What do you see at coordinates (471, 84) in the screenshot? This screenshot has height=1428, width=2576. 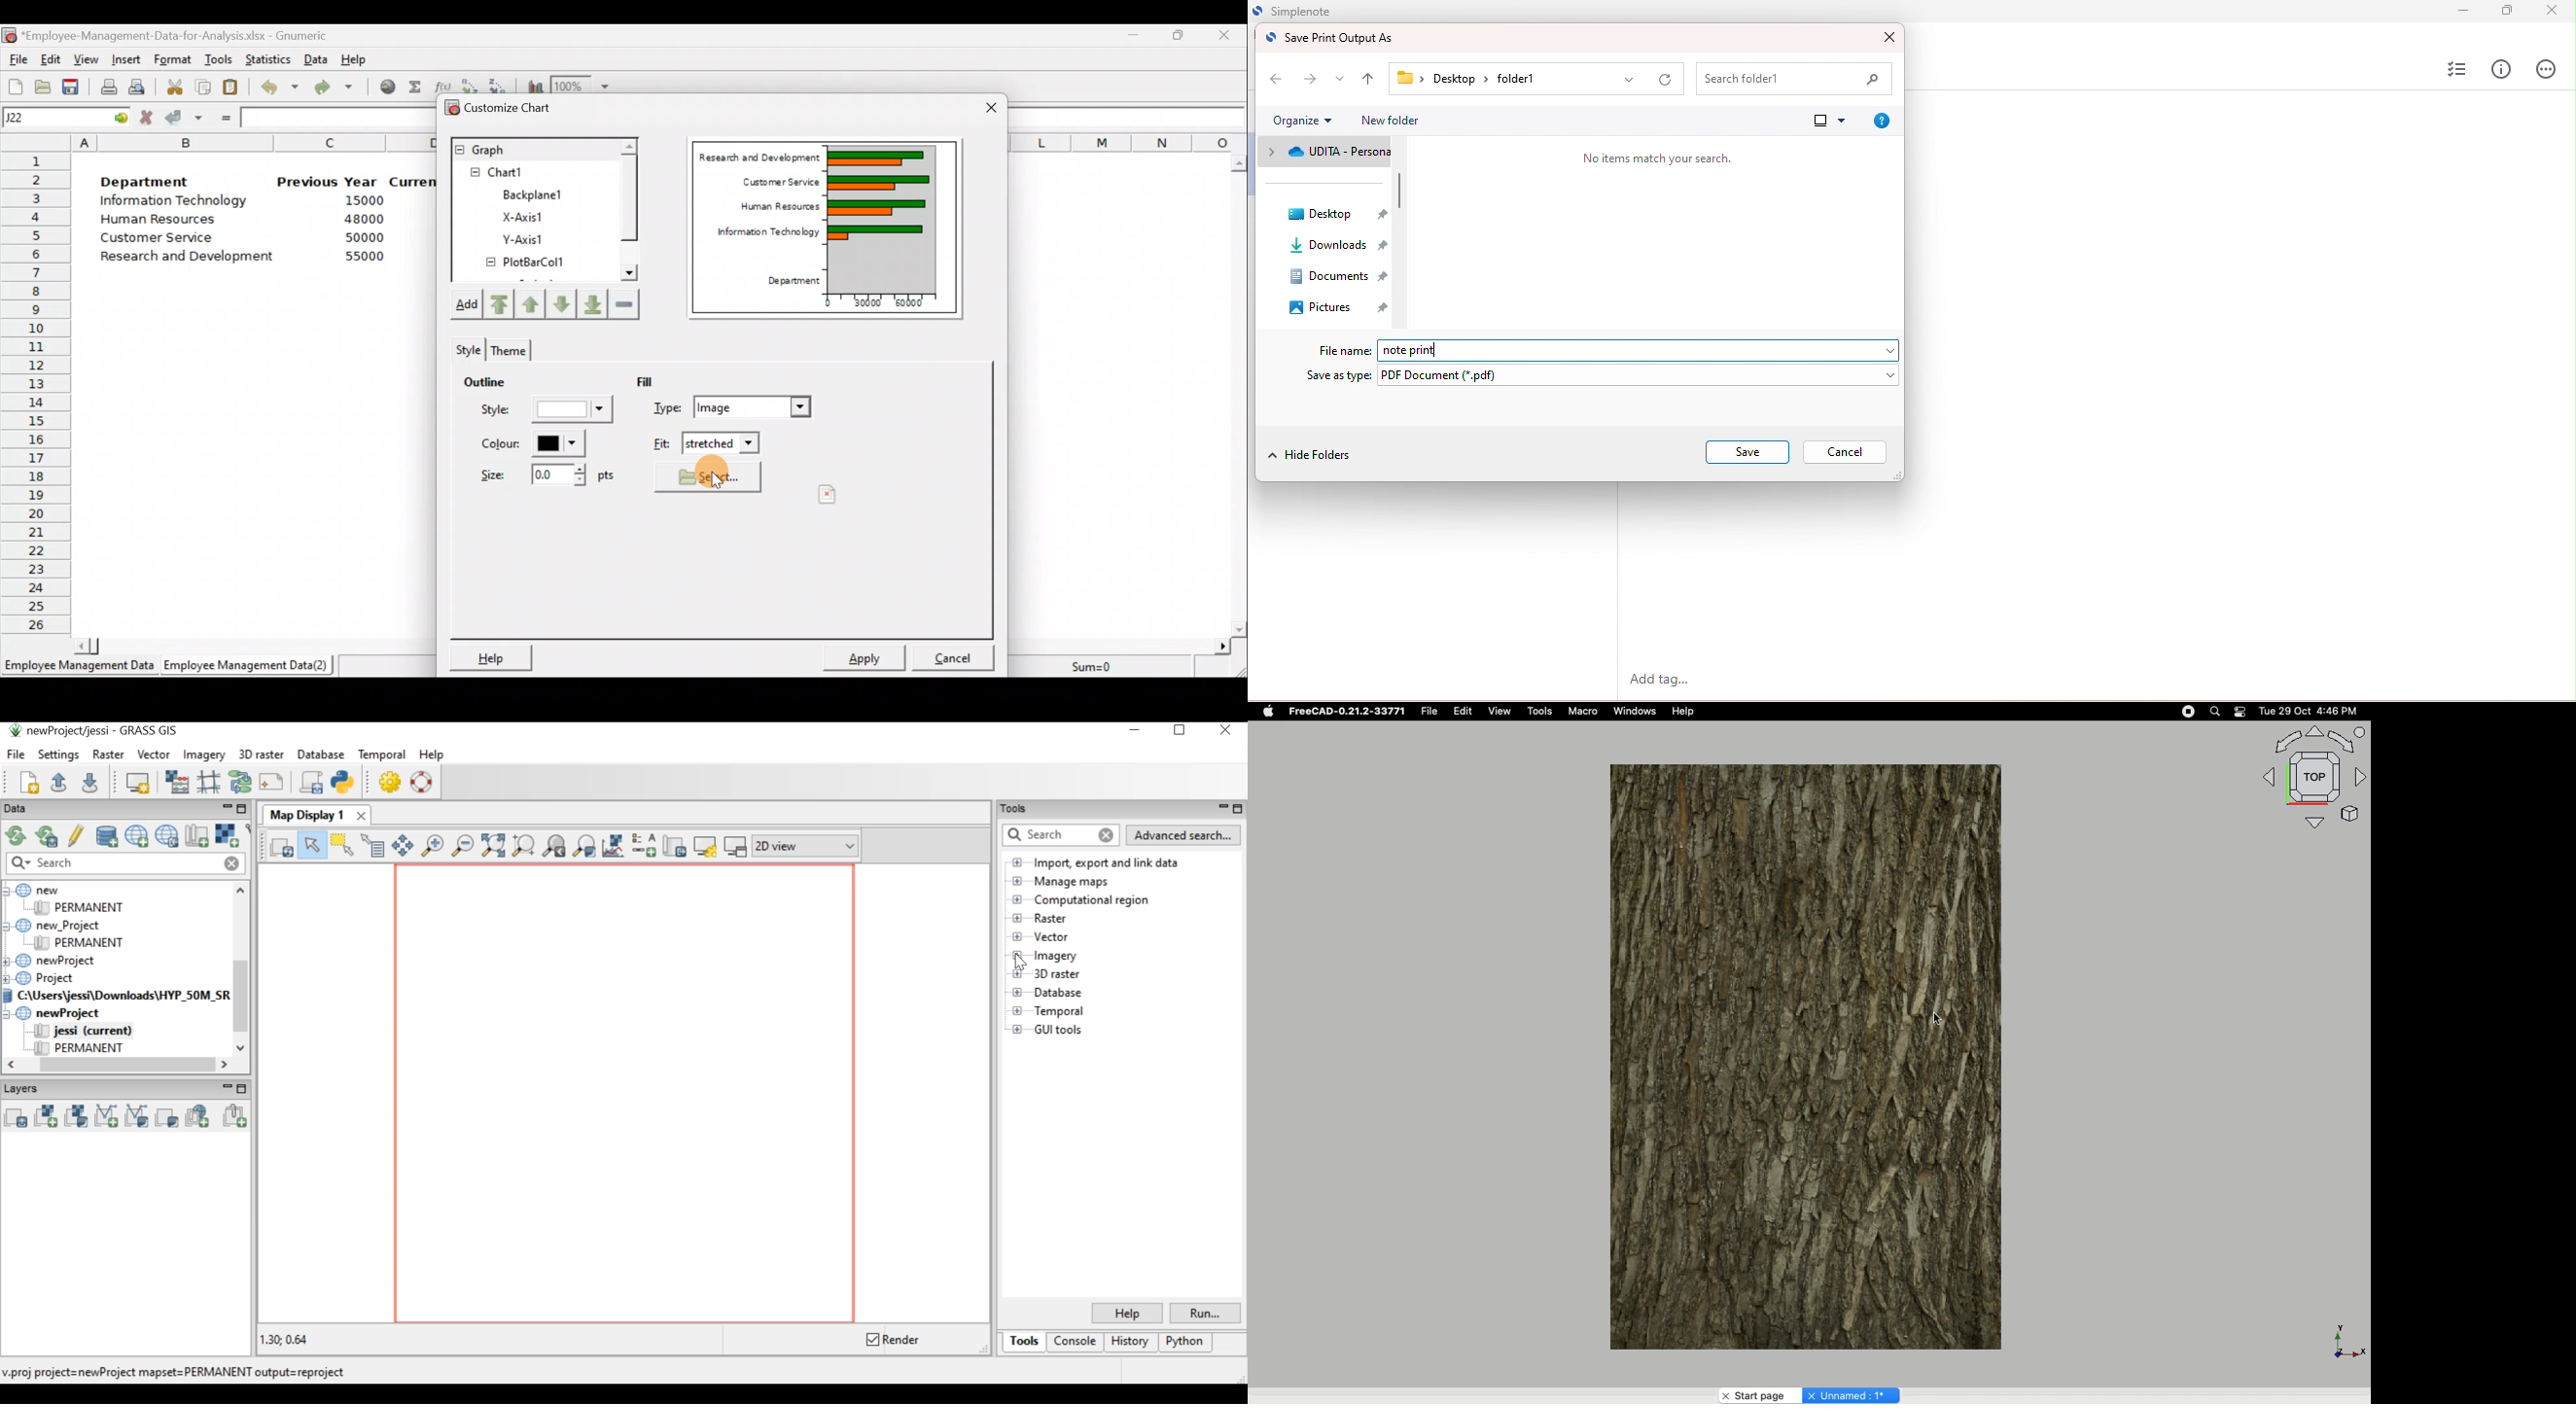 I see `Sort in Ascending order` at bounding box center [471, 84].